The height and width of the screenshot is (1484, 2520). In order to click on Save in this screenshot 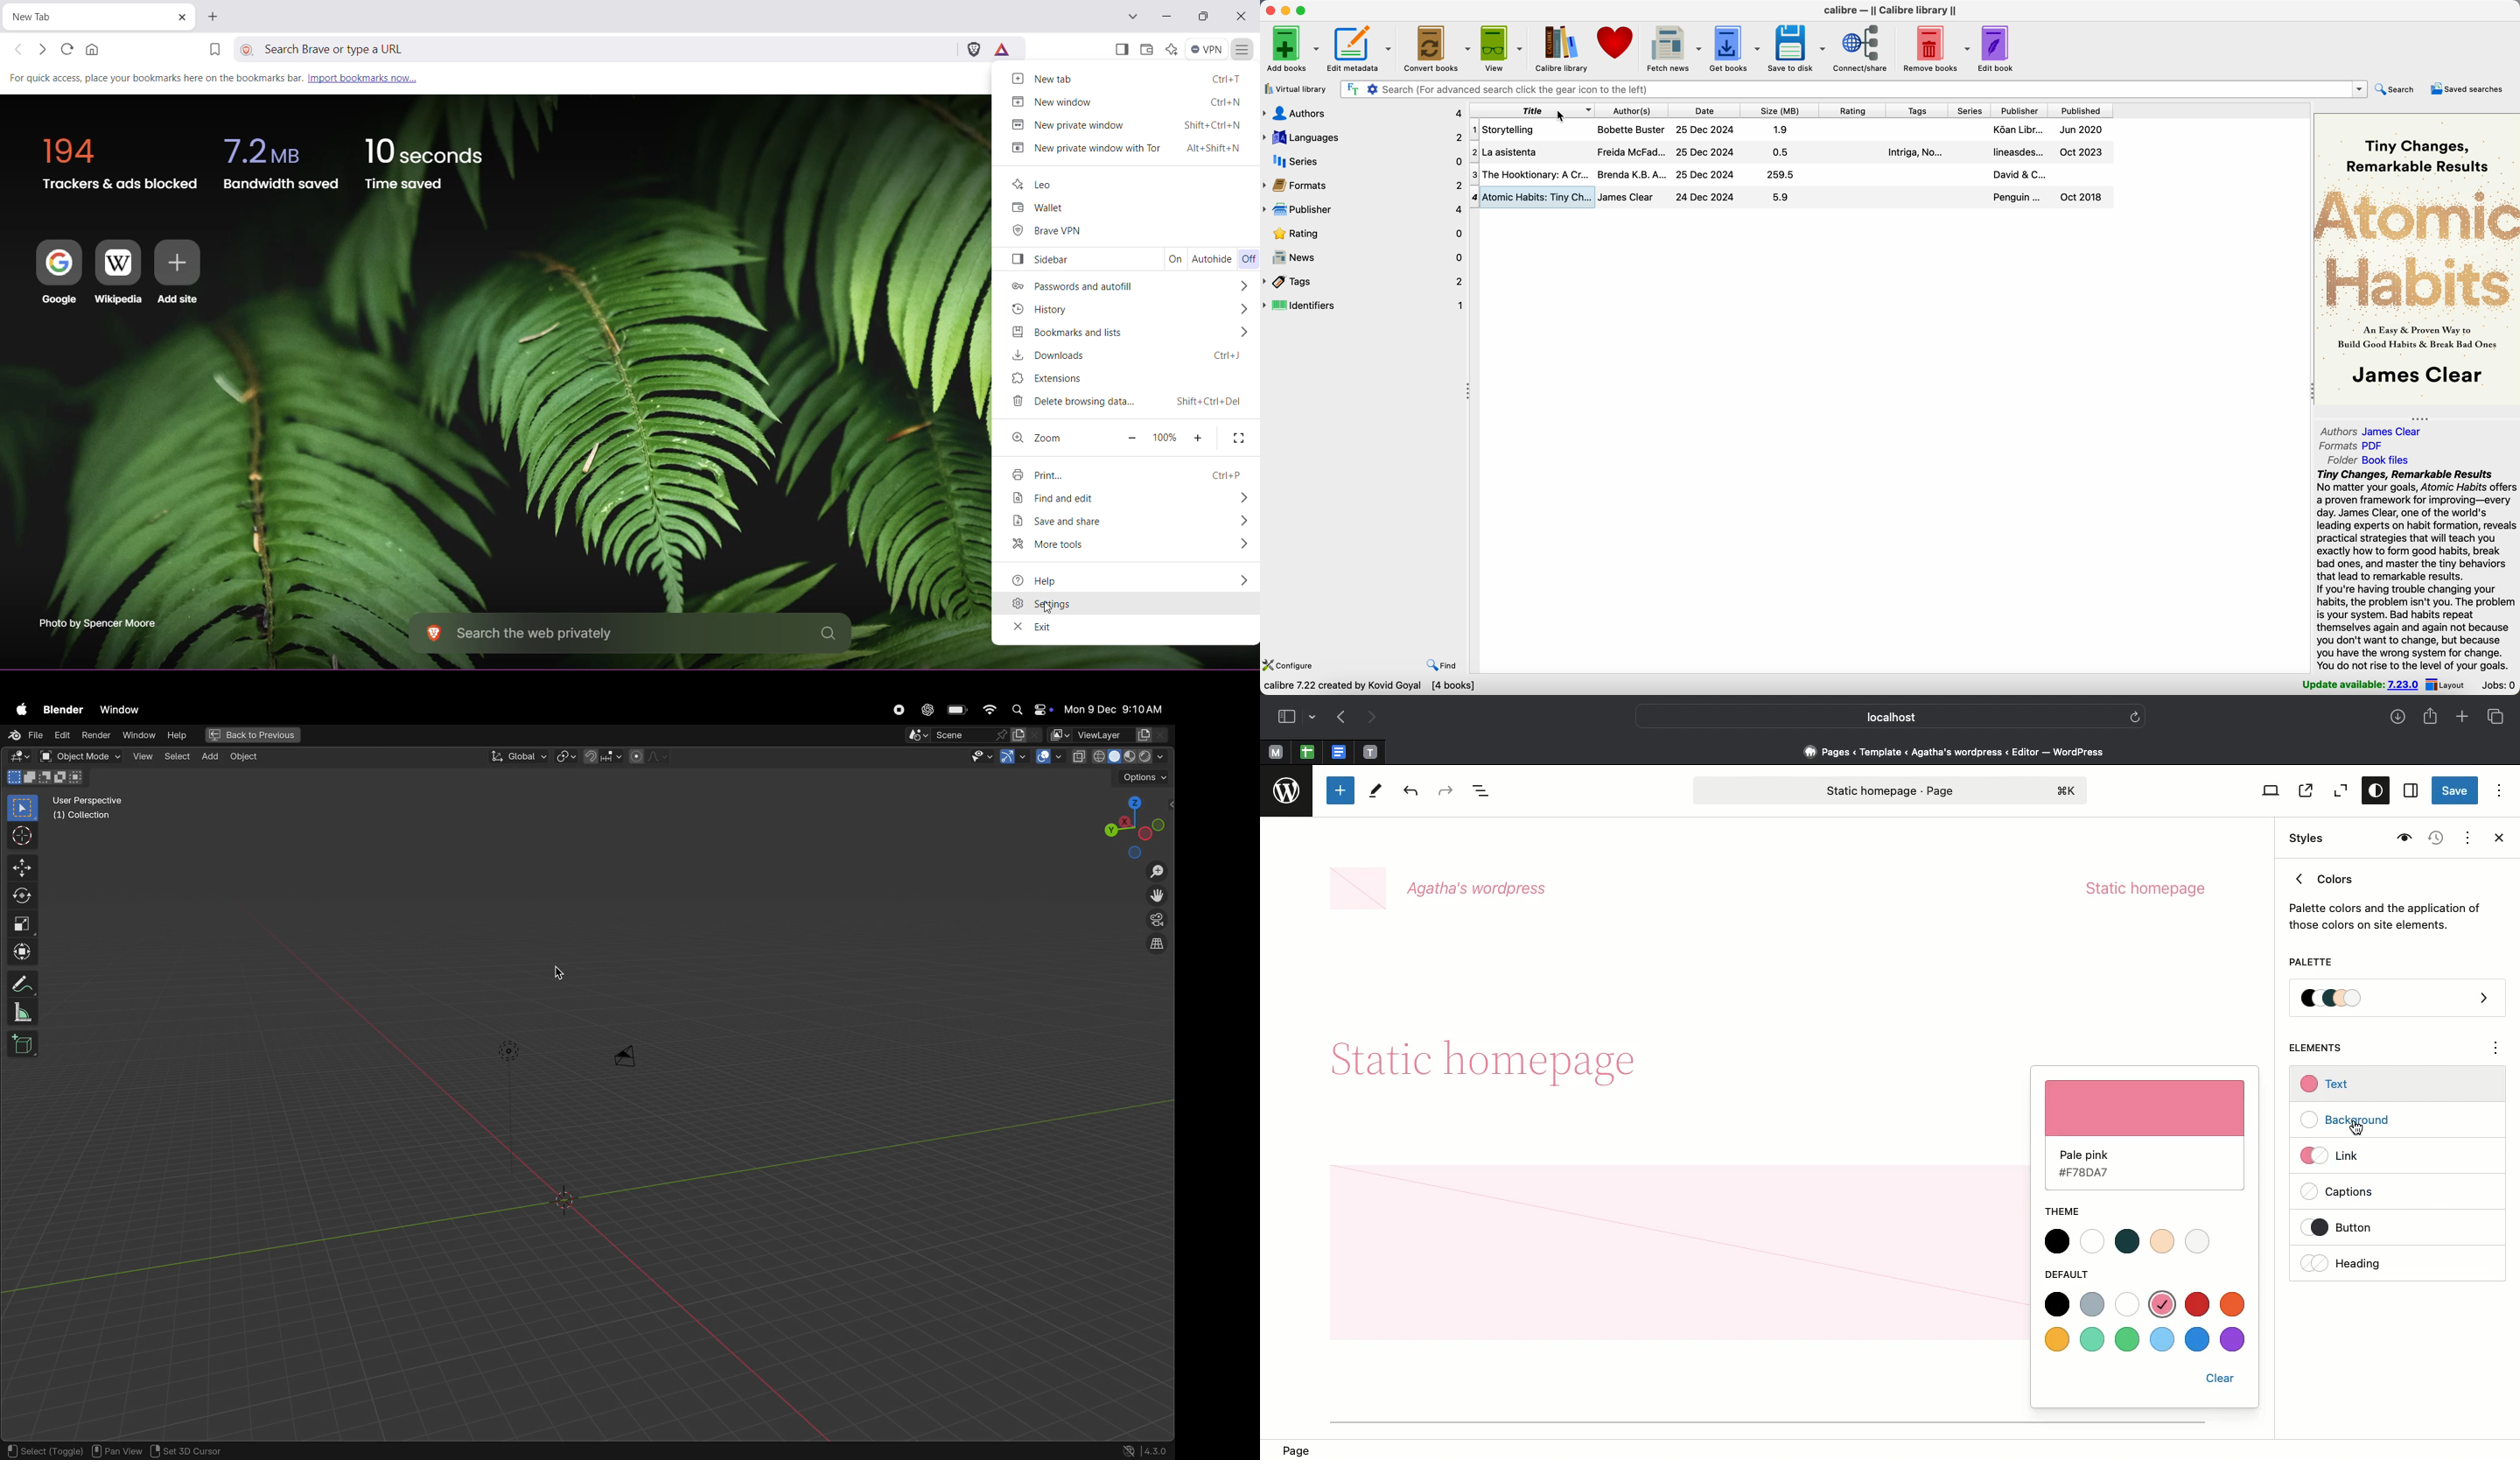, I will do `click(2455, 792)`.